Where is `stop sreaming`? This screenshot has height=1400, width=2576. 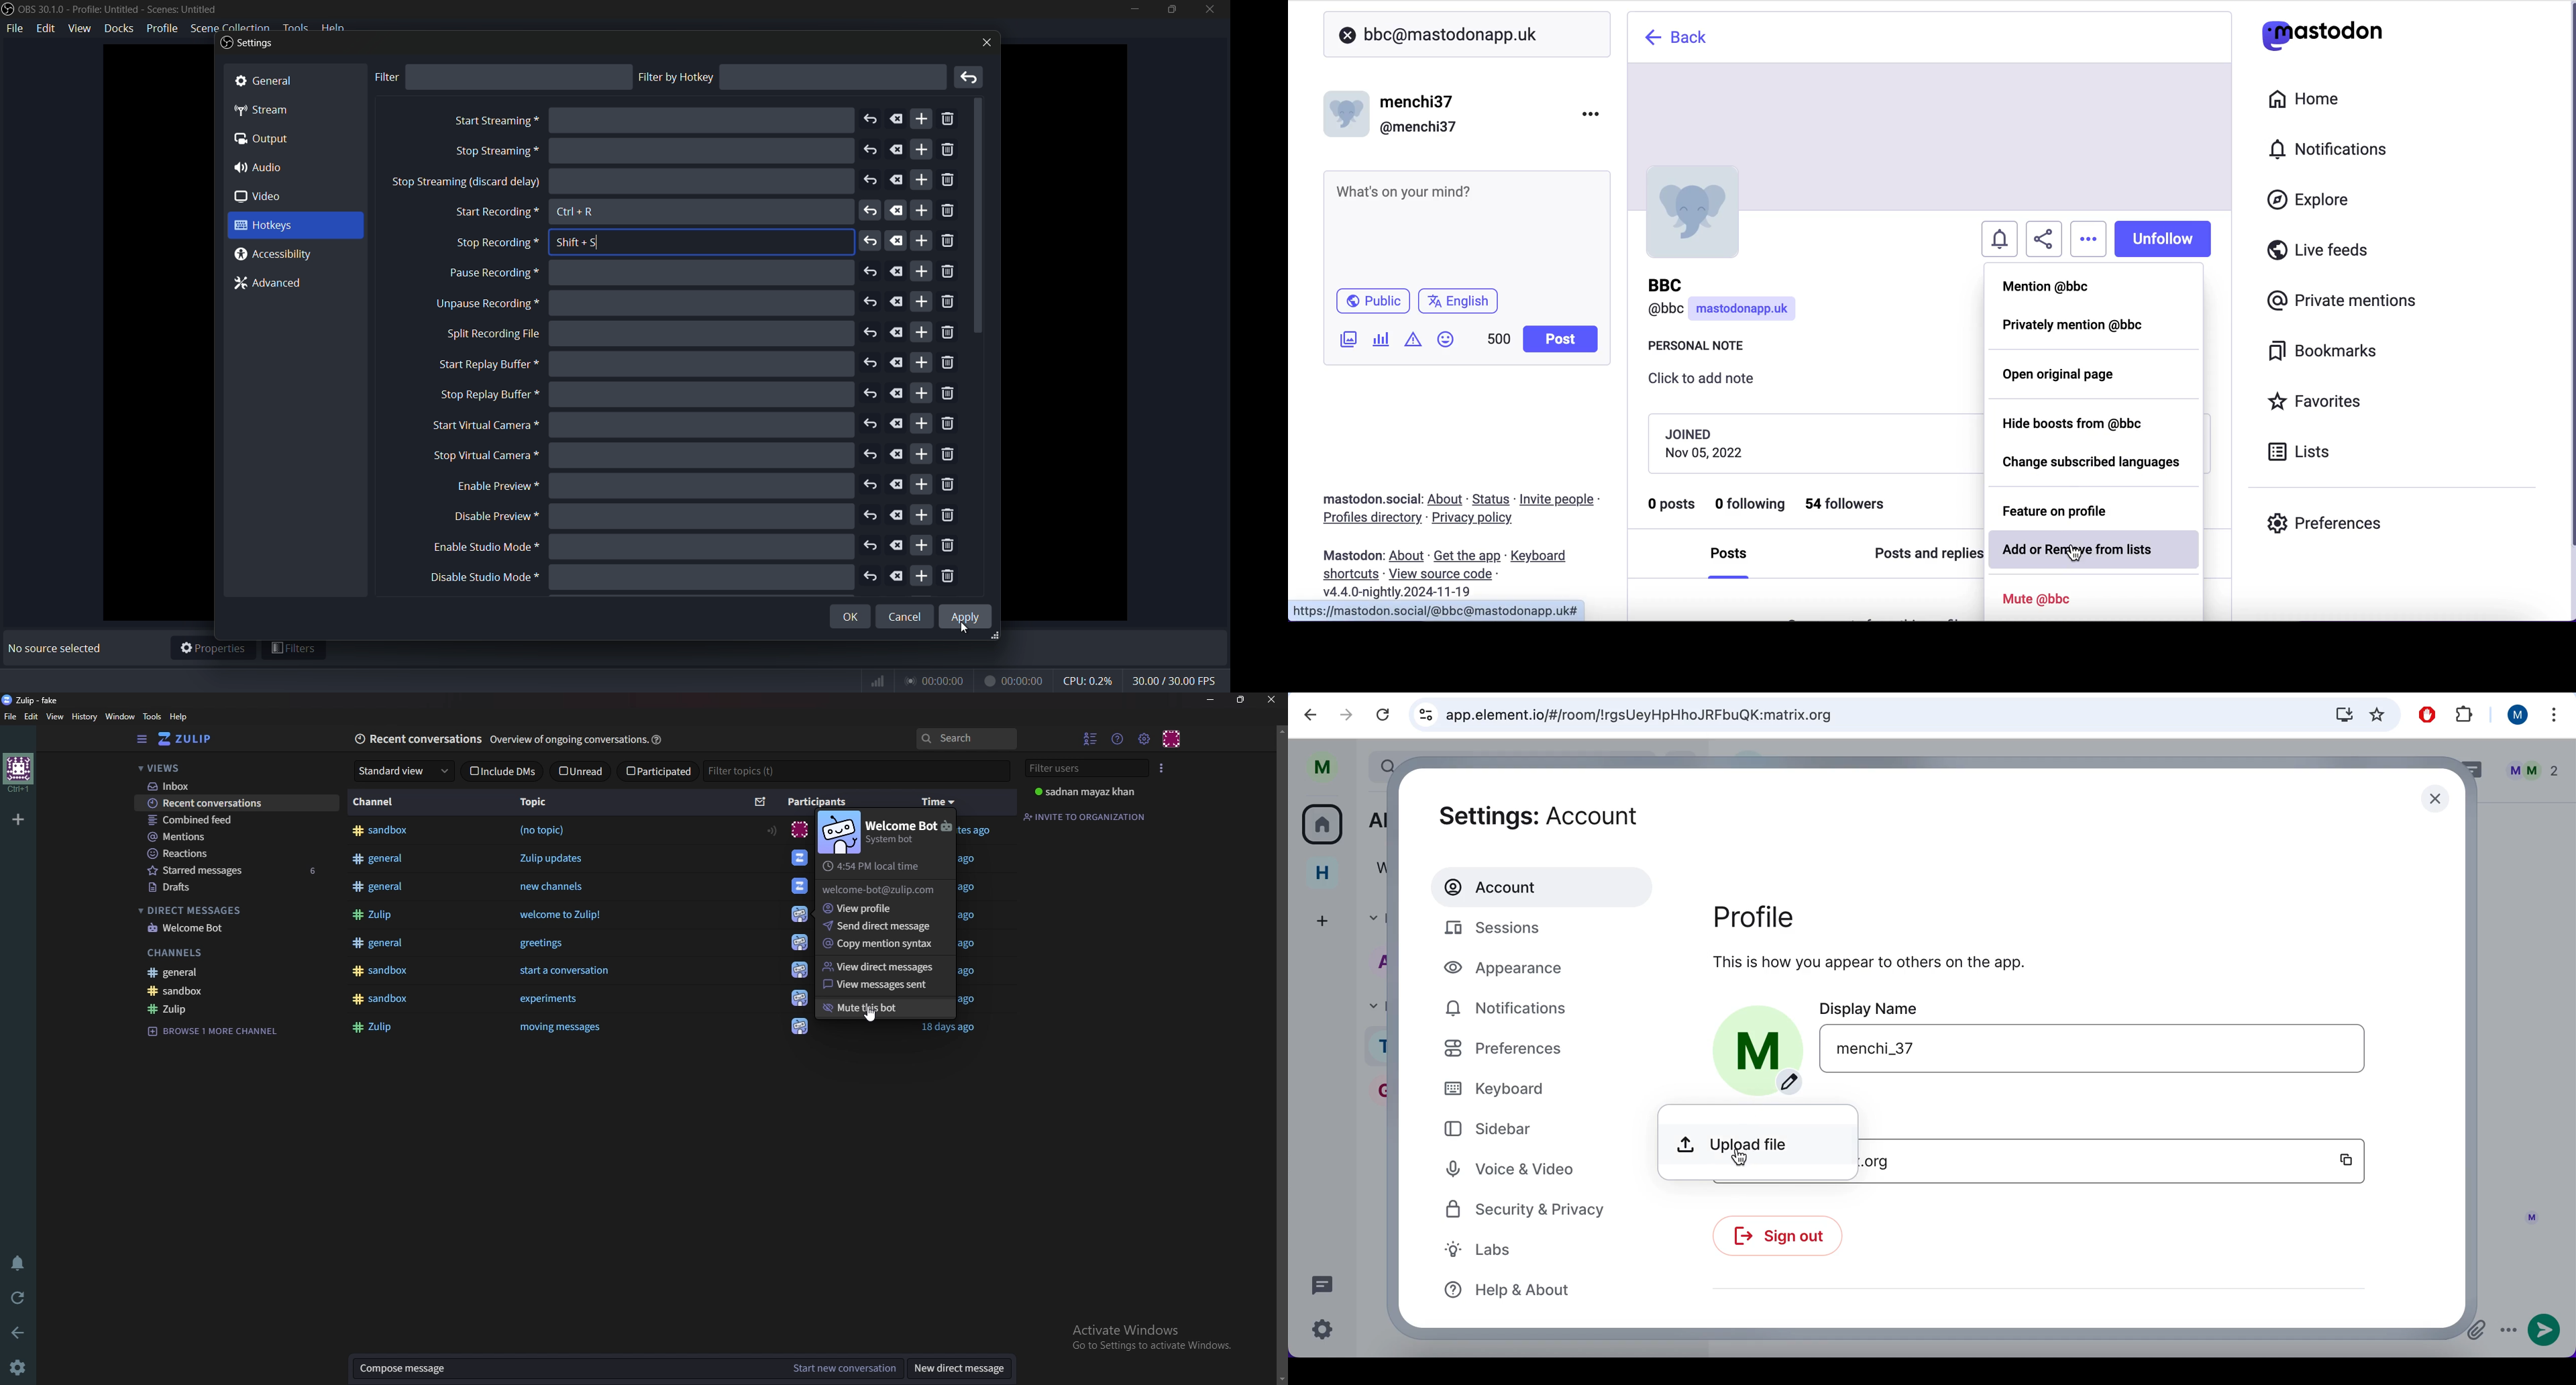
stop sreaming is located at coordinates (466, 183).